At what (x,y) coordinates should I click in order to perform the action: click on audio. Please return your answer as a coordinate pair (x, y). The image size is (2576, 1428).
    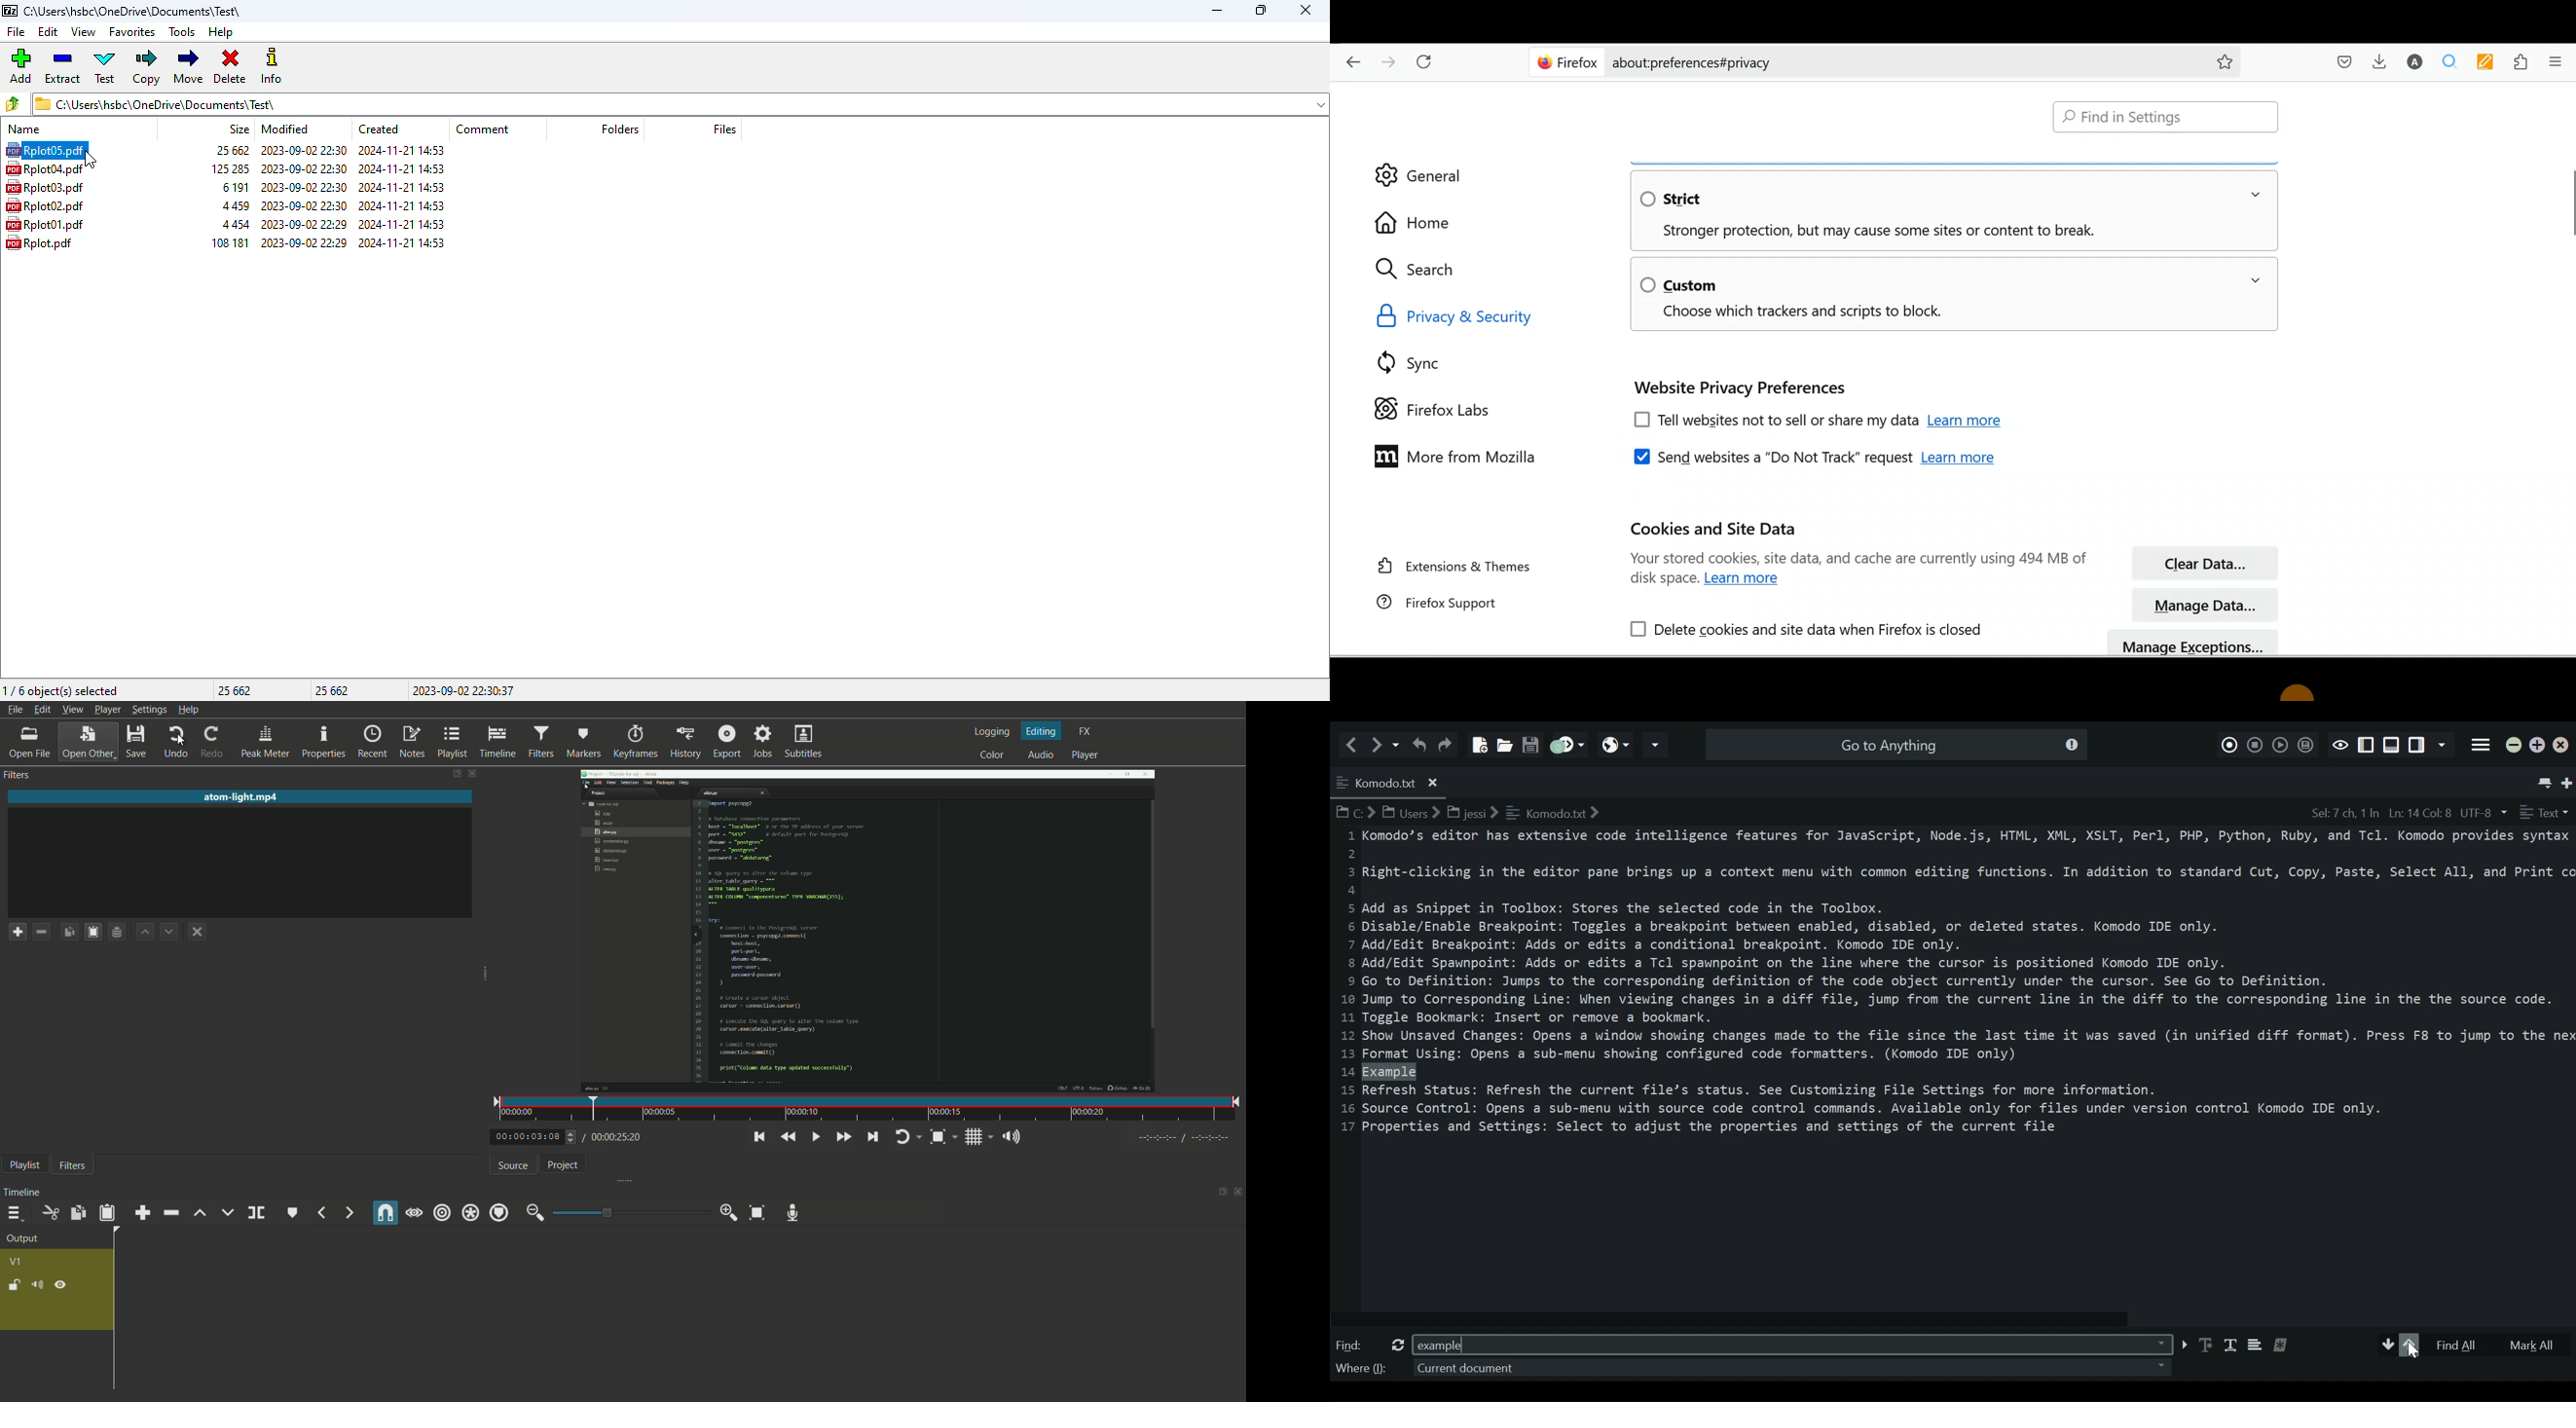
    Looking at the image, I should click on (1040, 752).